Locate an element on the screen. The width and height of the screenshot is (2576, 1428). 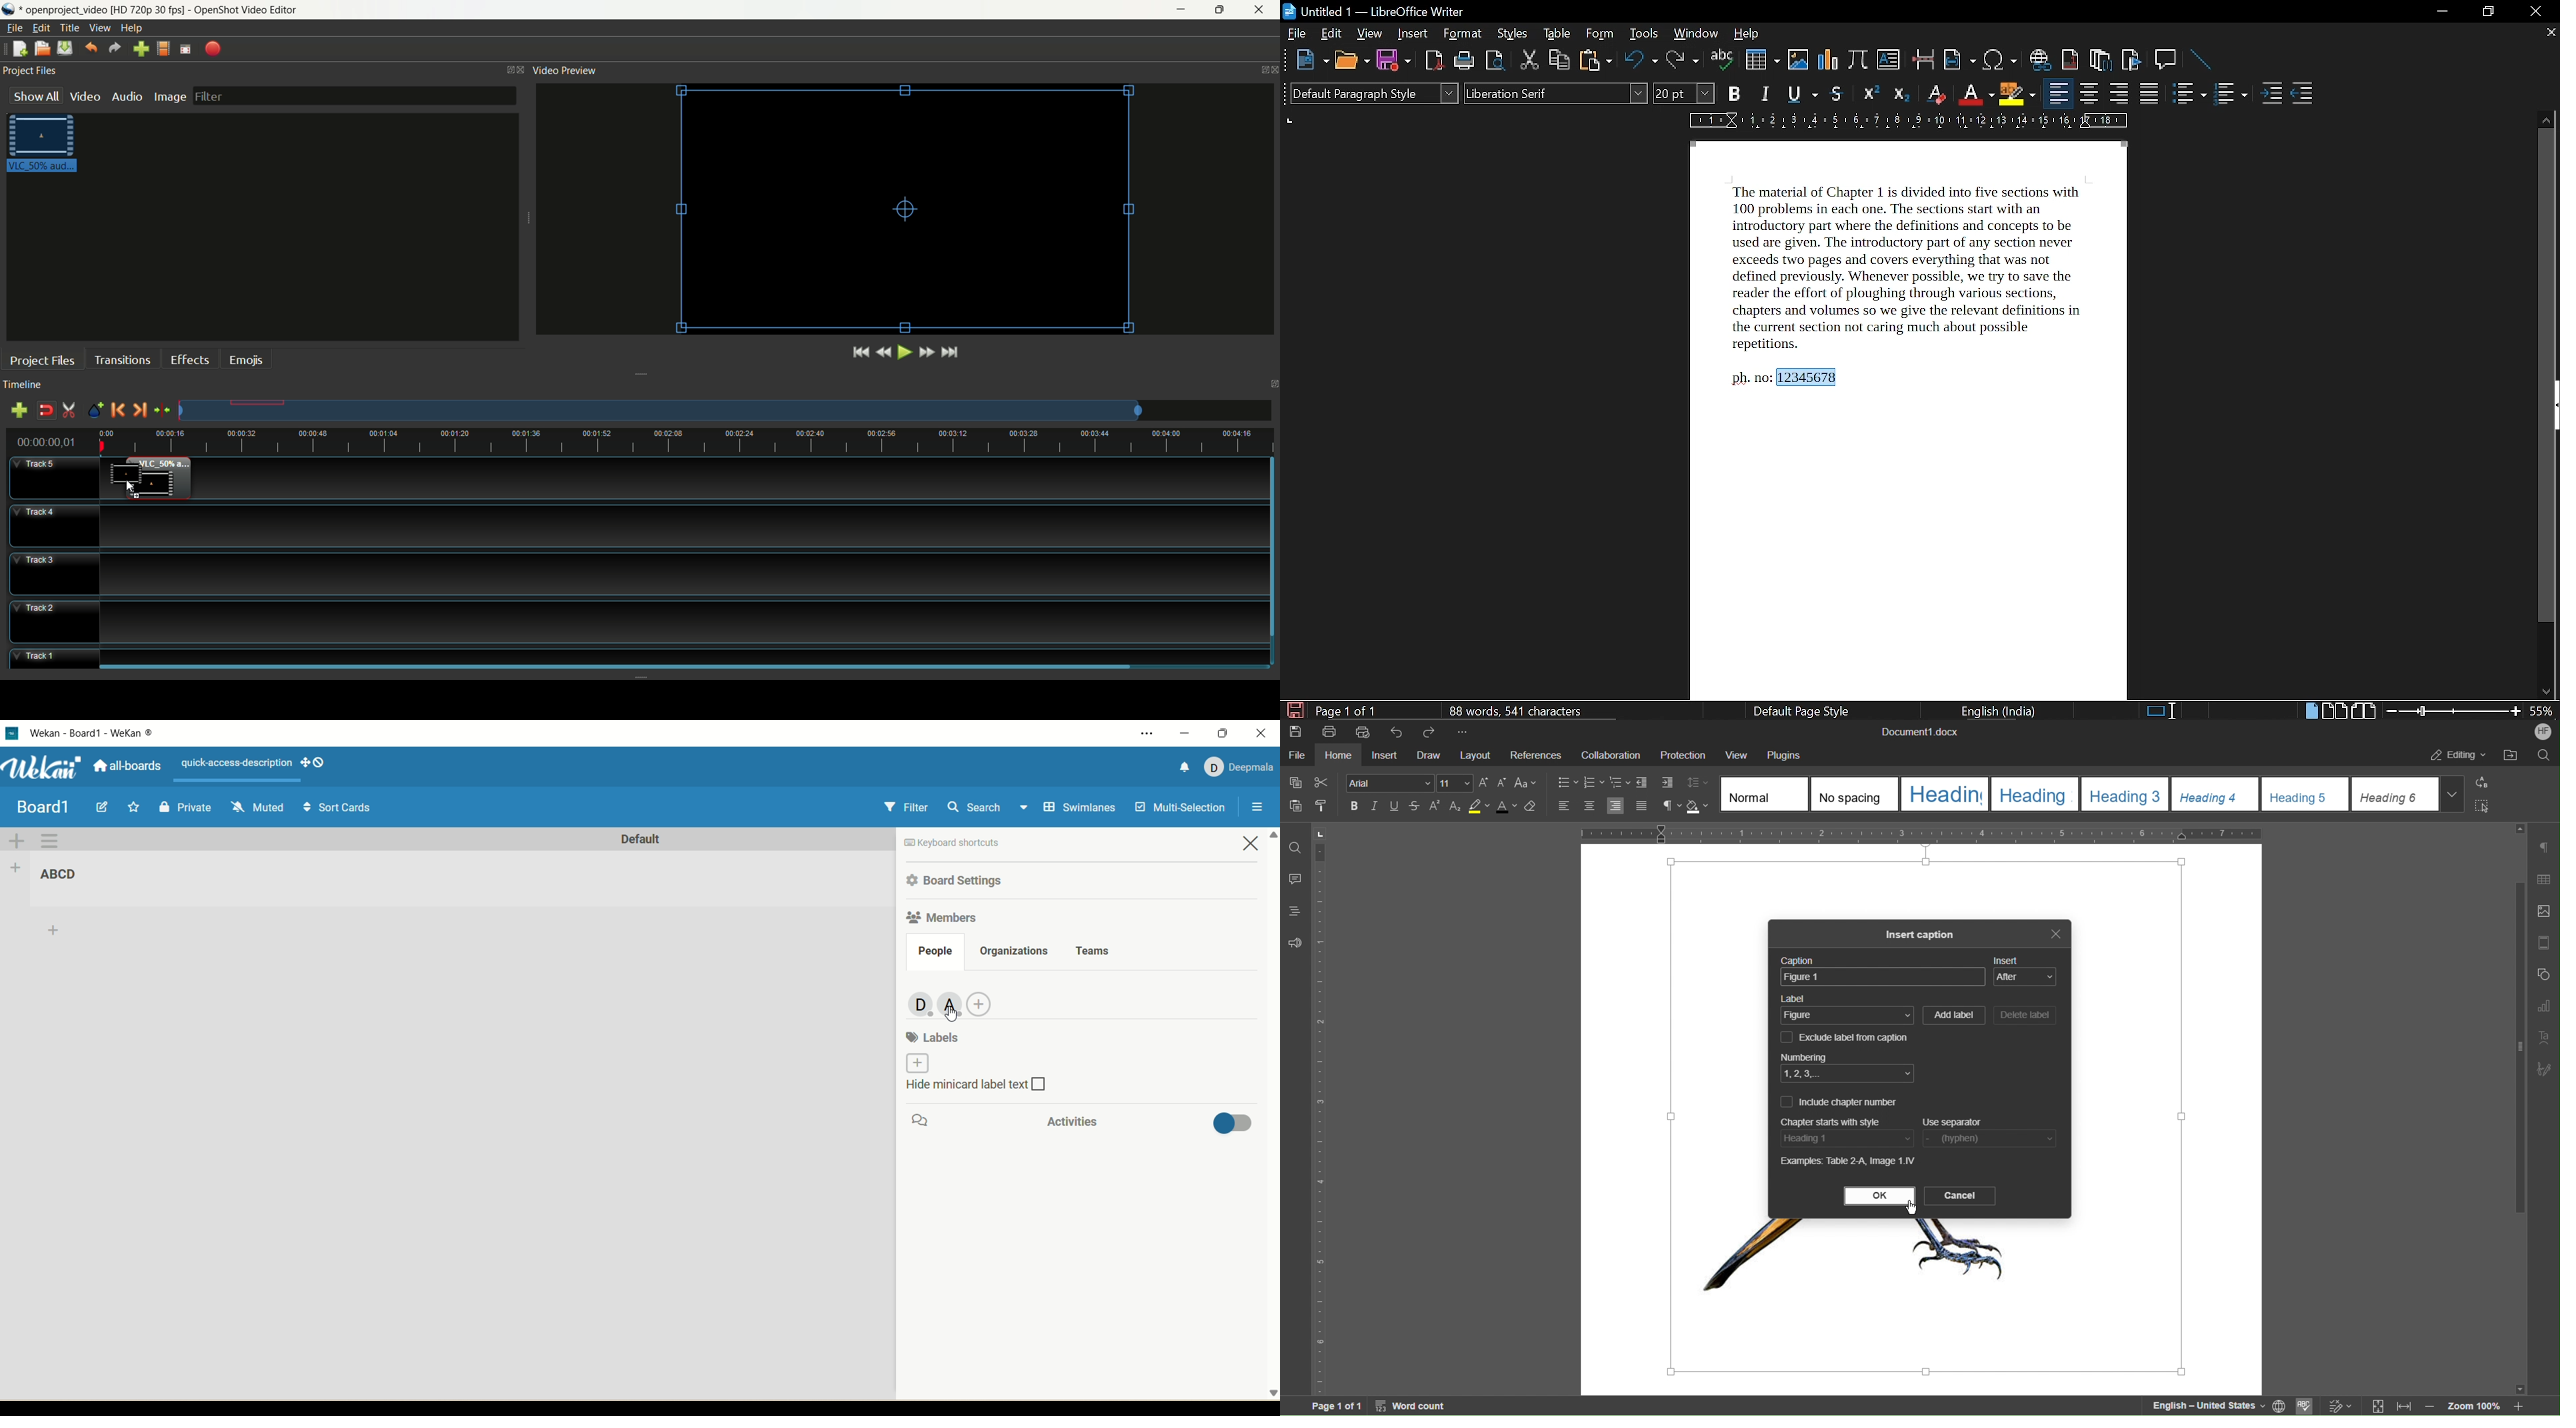
search is located at coordinates (986, 809).